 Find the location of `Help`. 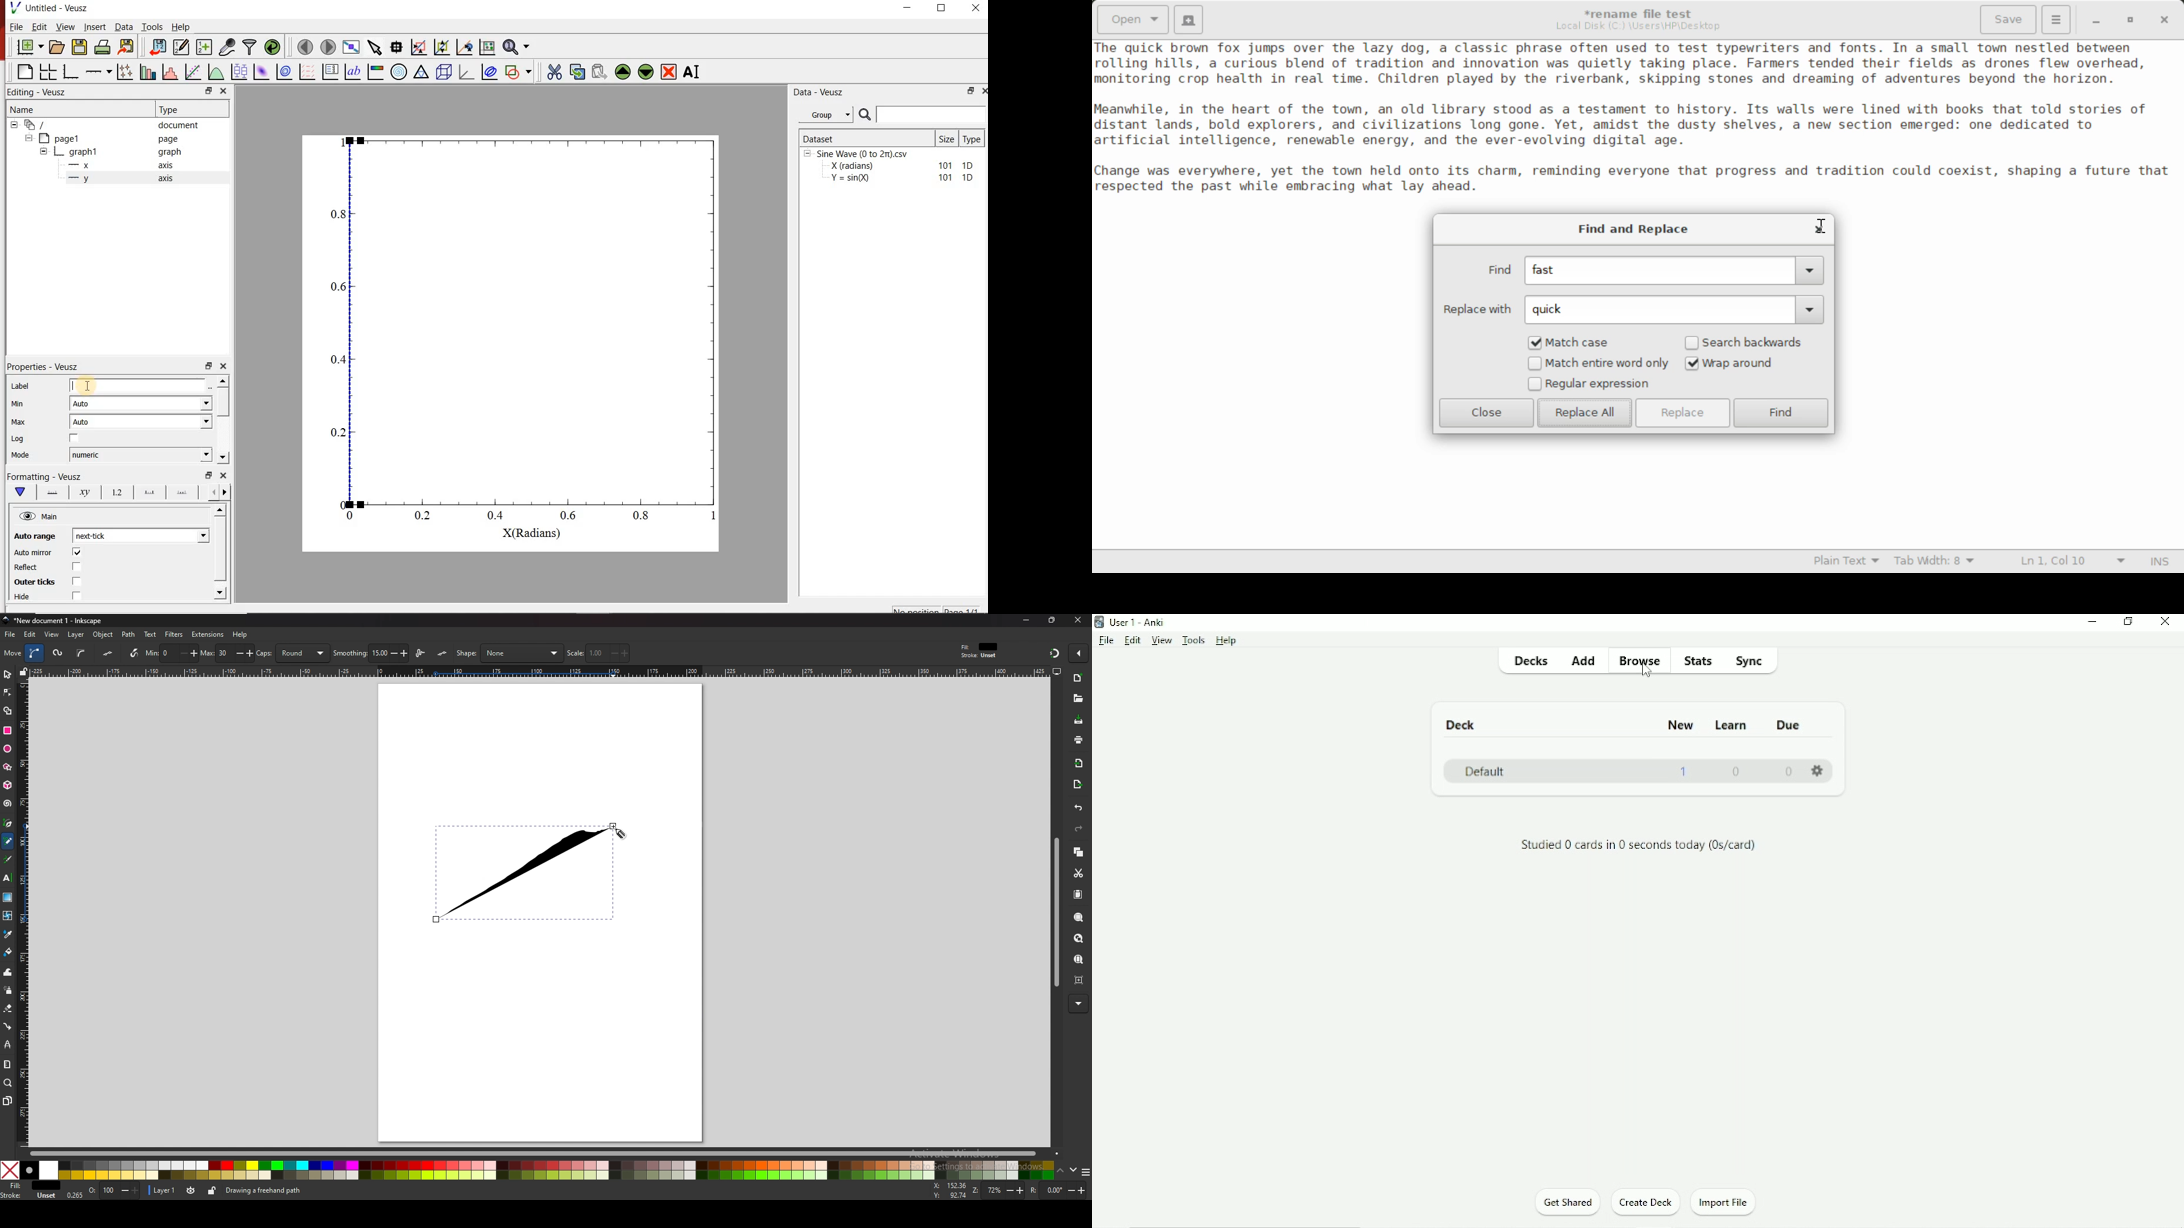

Help is located at coordinates (1226, 642).